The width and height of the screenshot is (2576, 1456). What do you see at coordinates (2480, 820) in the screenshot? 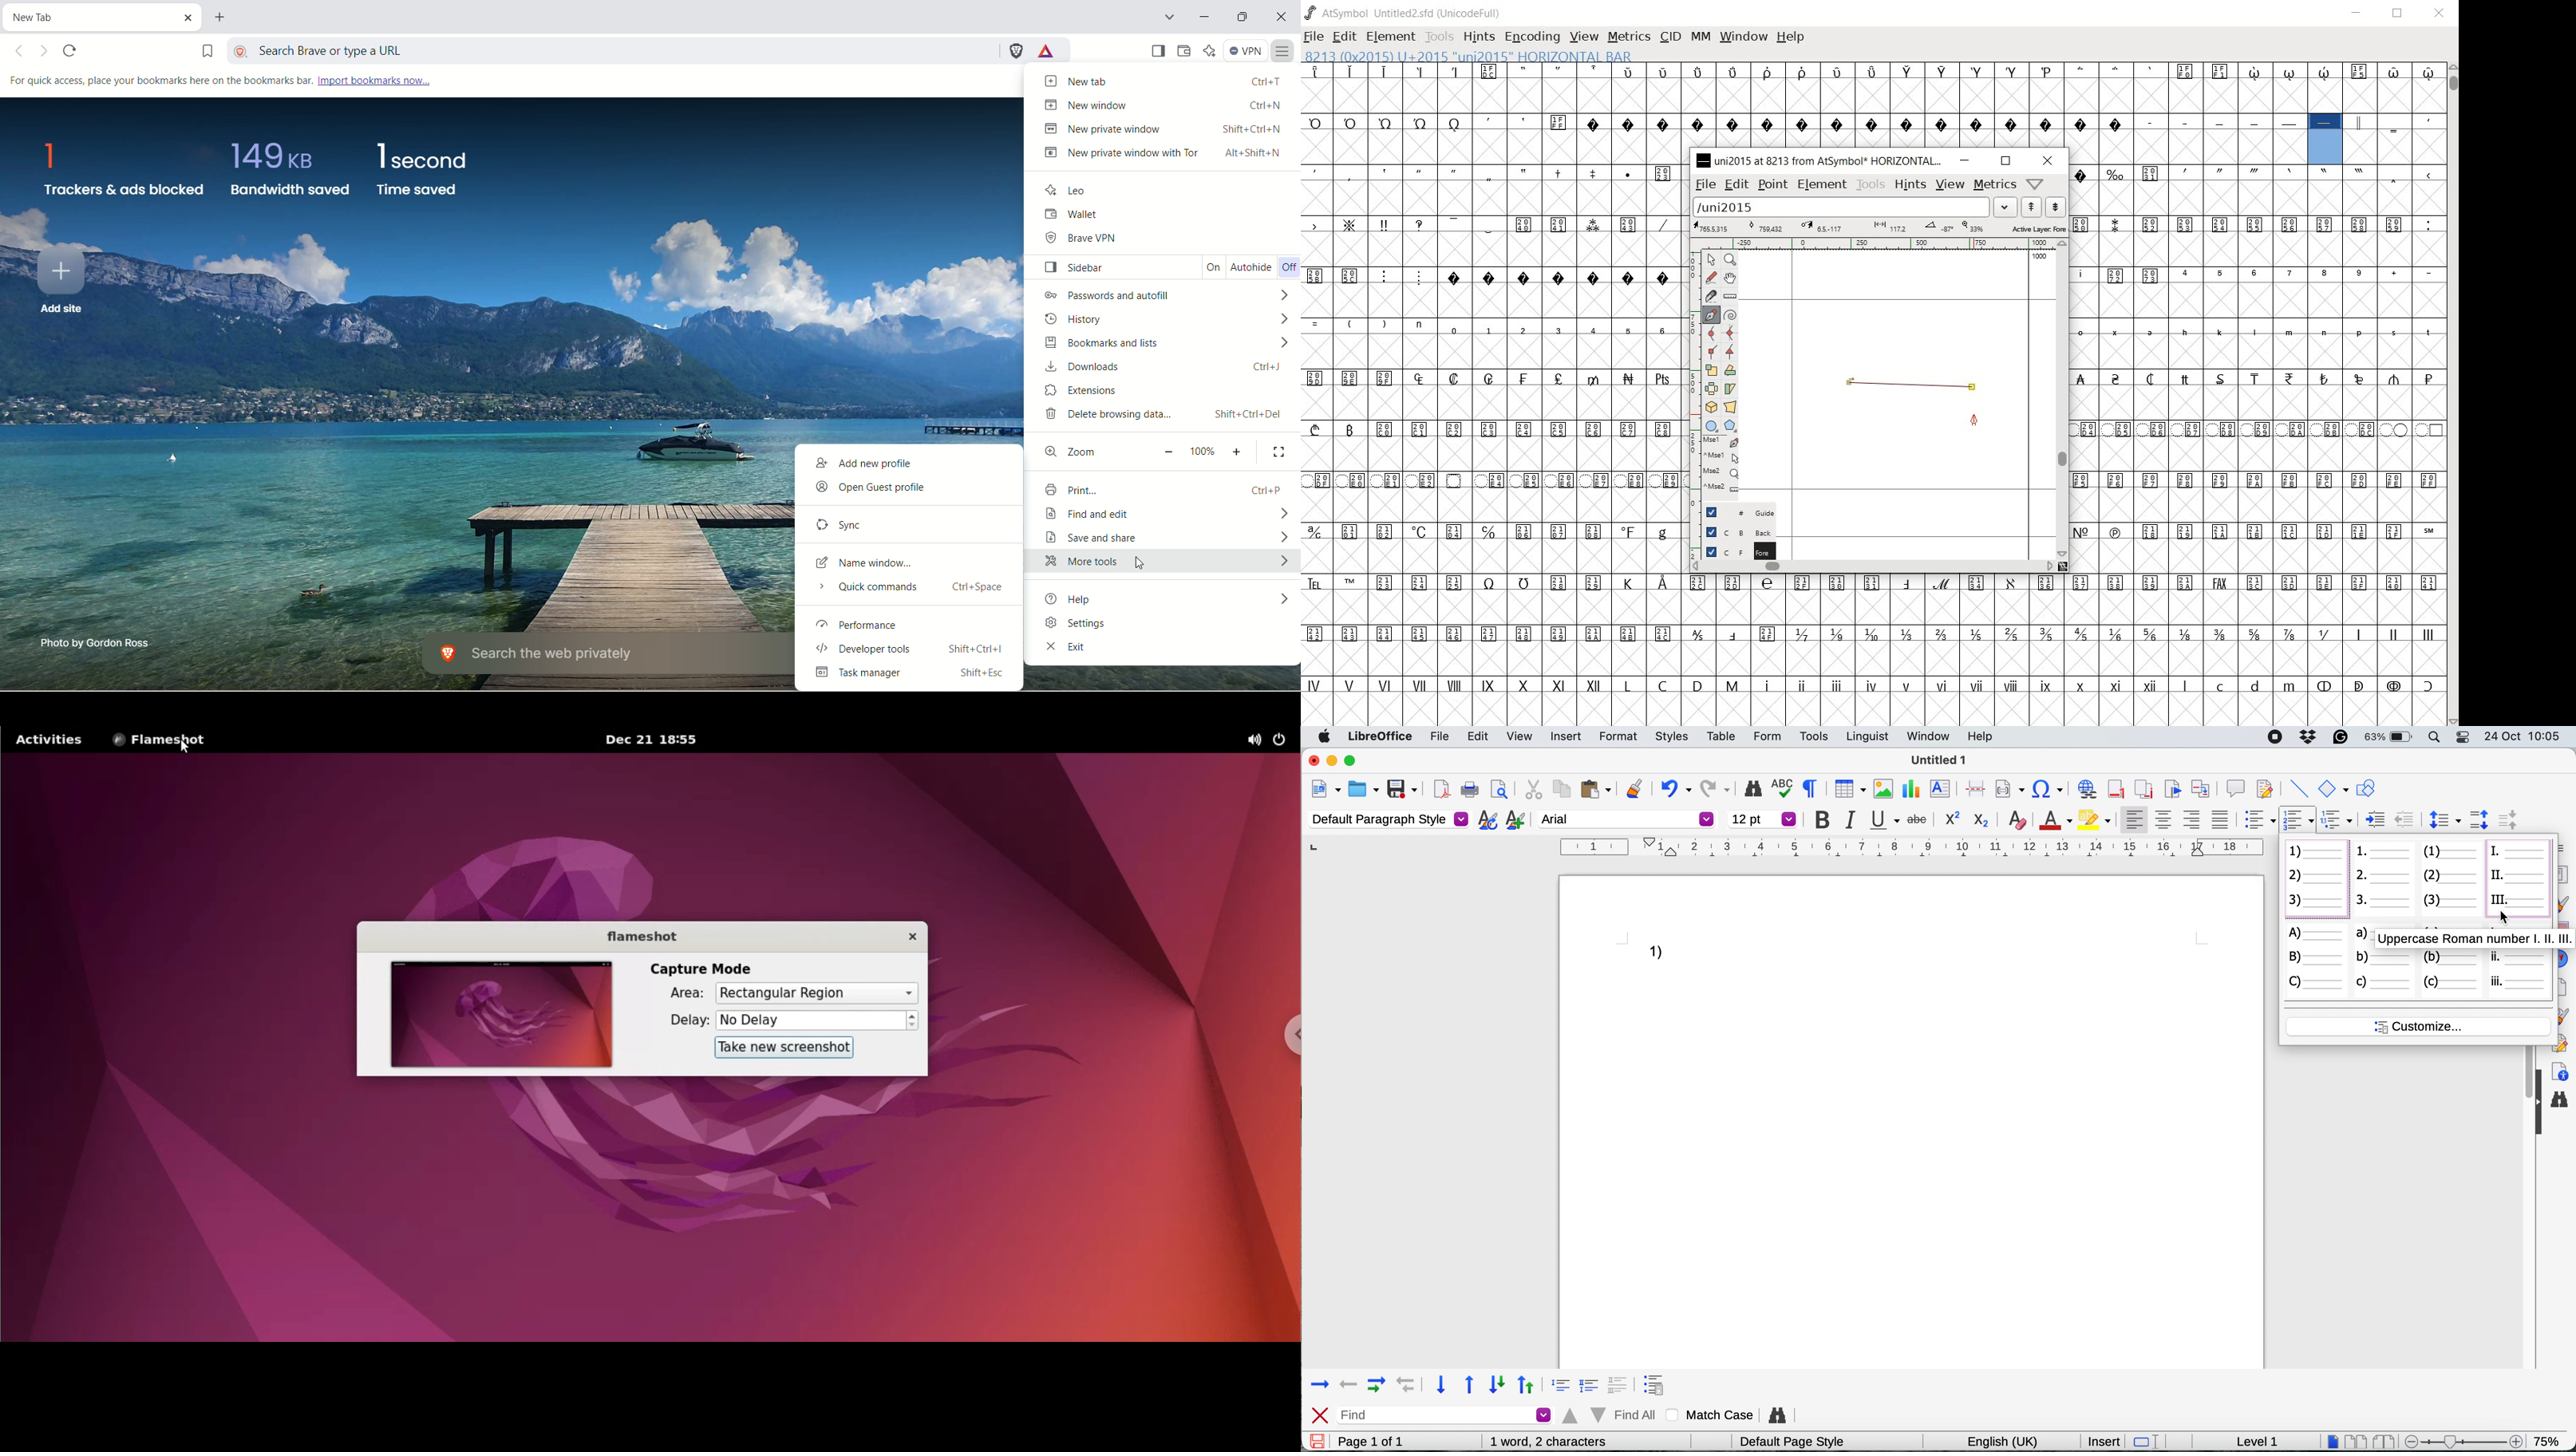
I see `increase paragraph spacing` at bounding box center [2480, 820].